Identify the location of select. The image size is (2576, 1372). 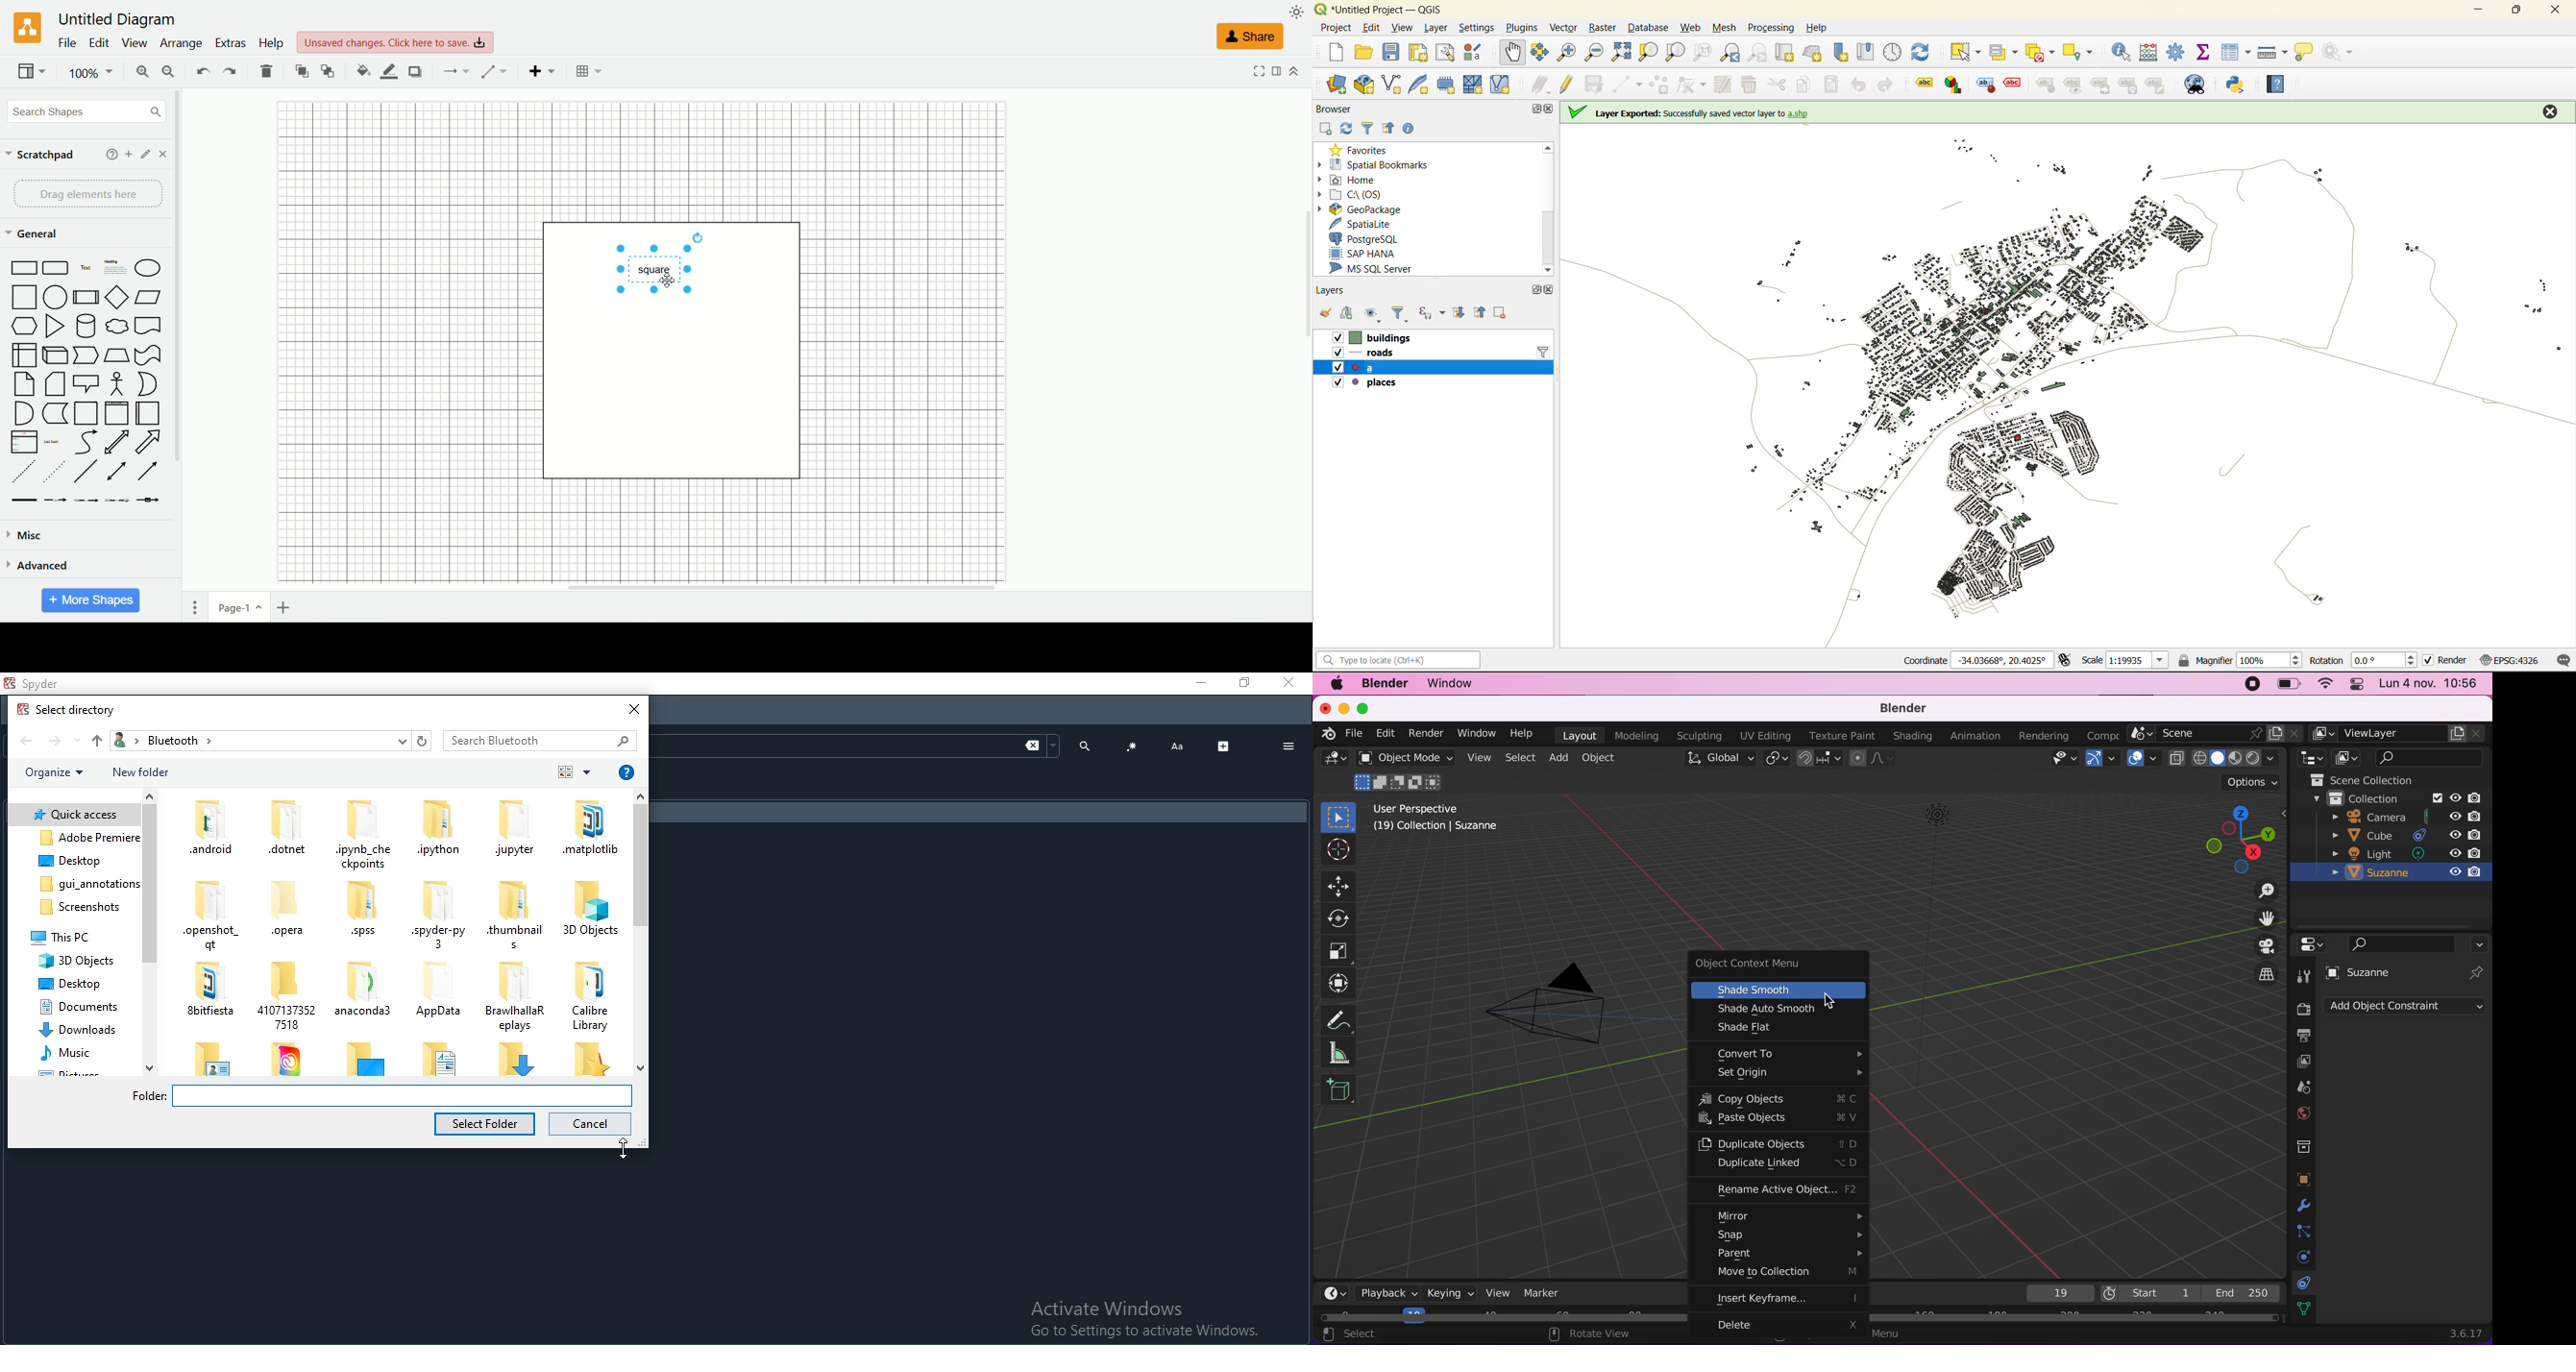
(1968, 52).